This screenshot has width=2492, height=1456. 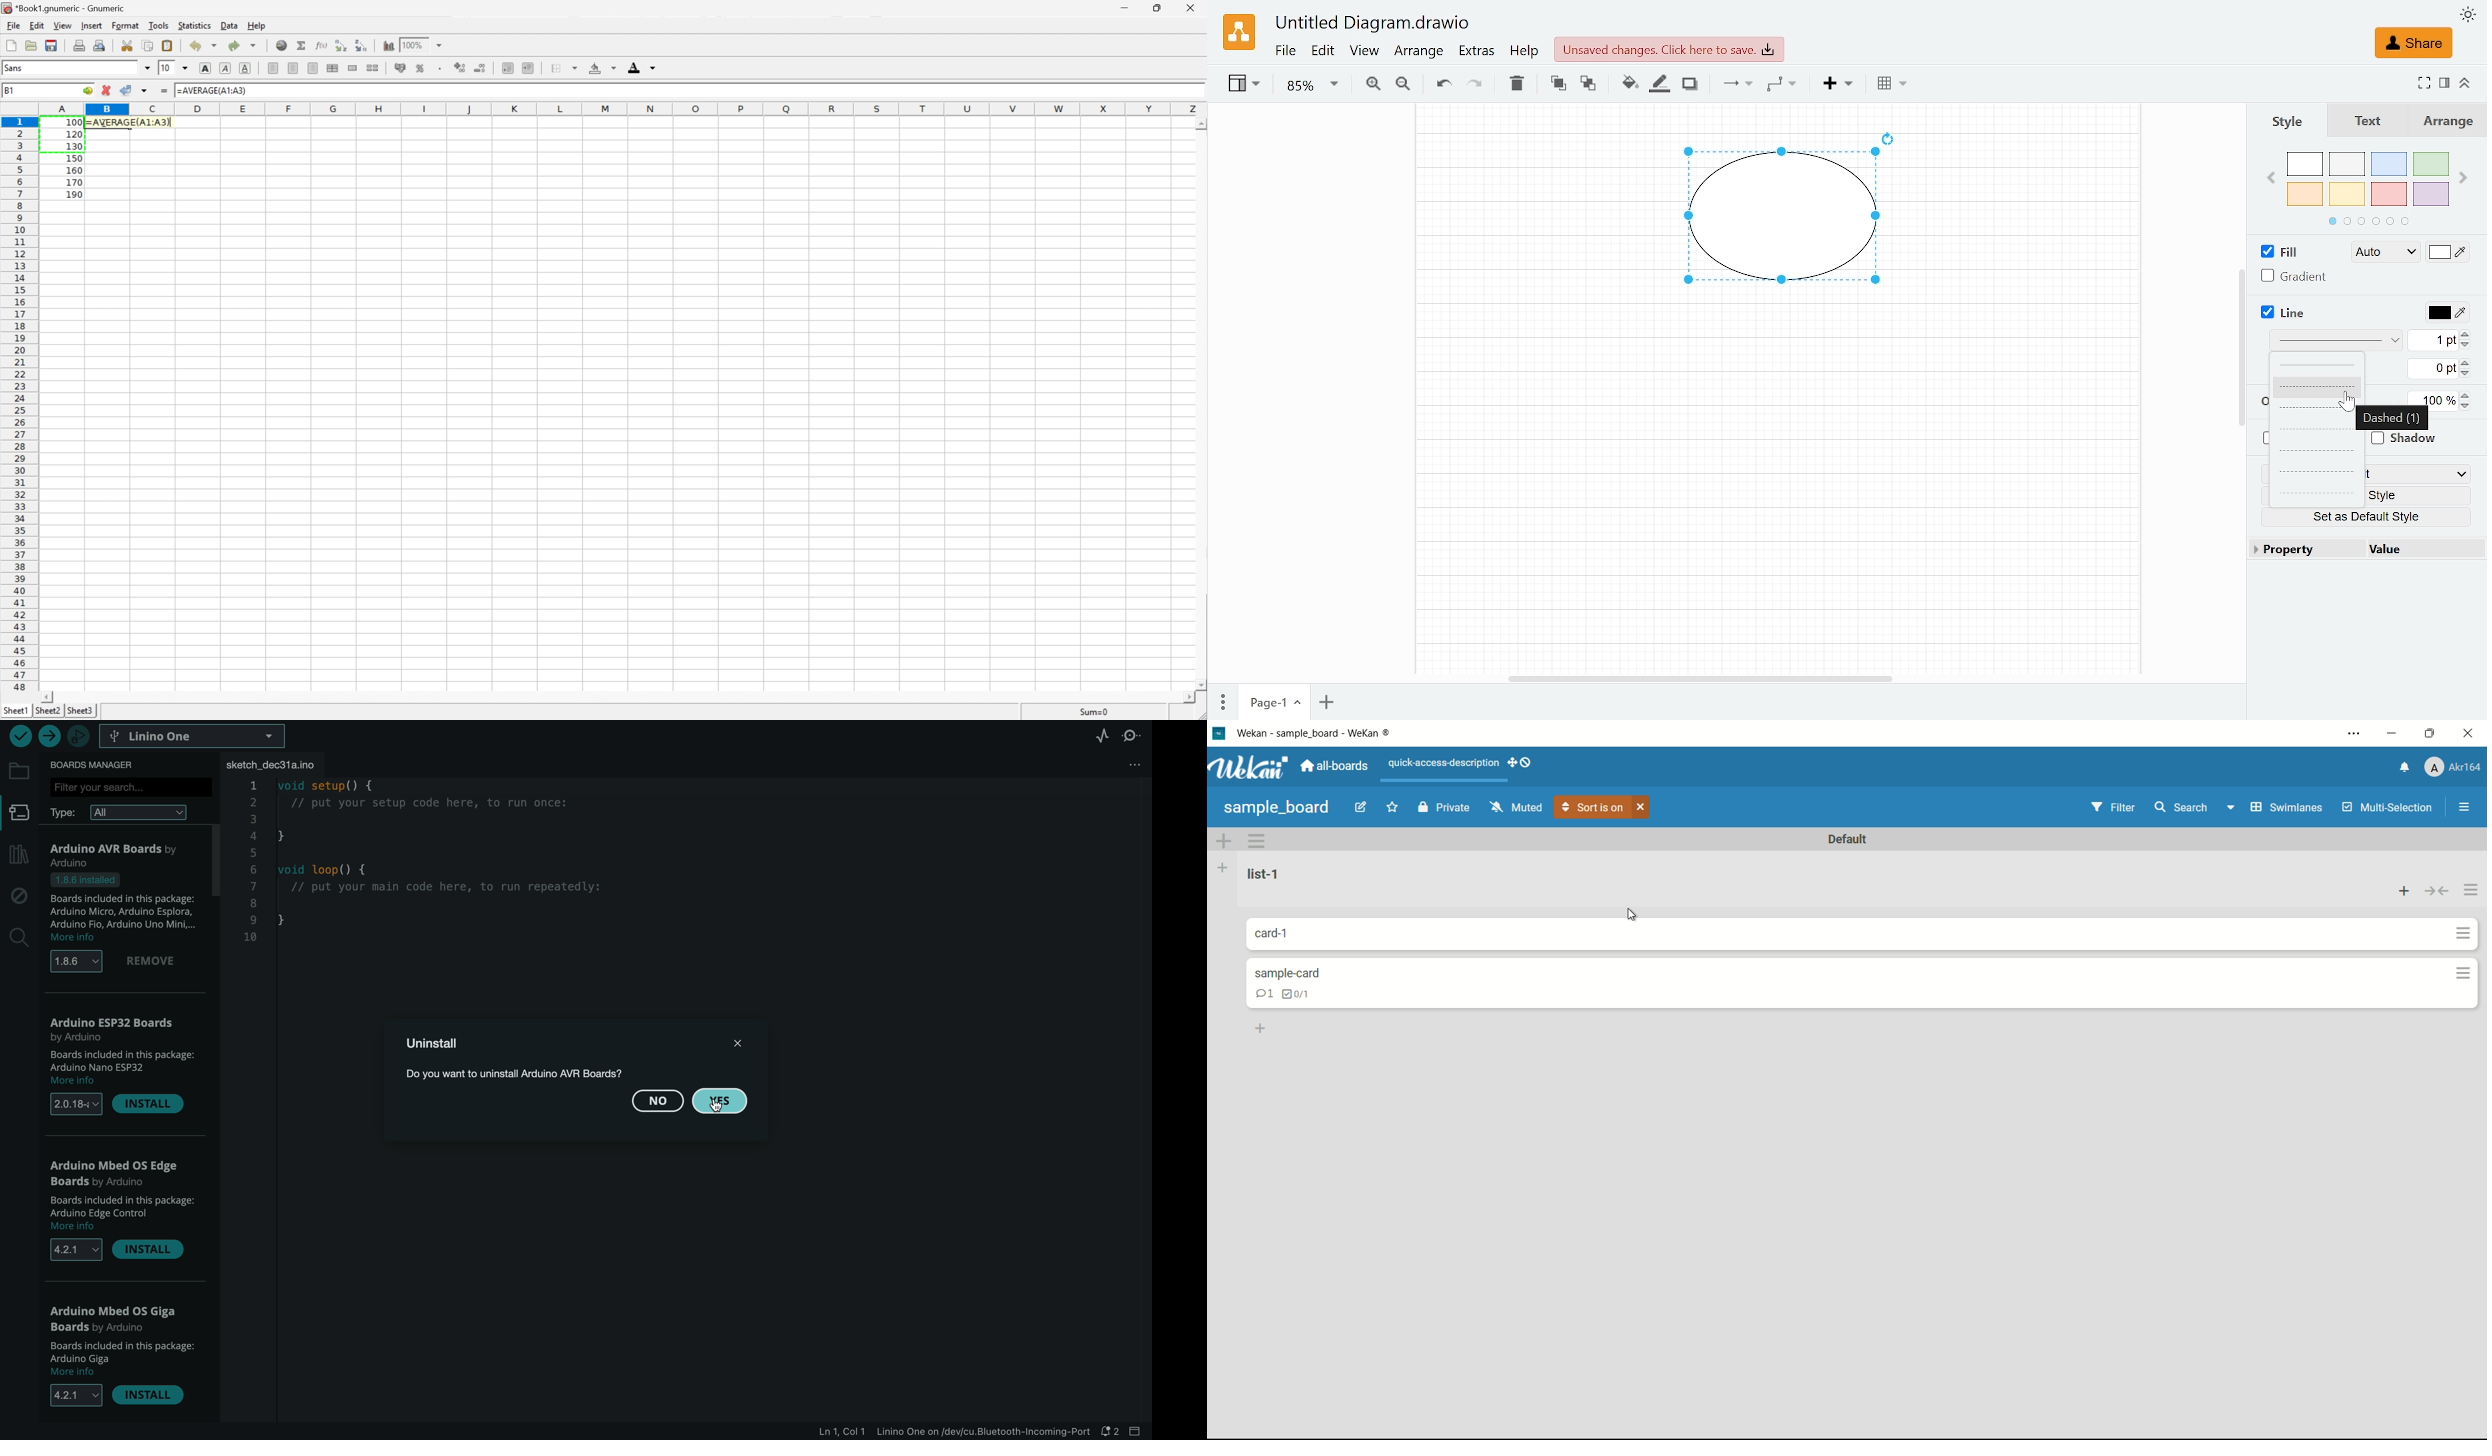 I want to click on Drop Down, so click(x=438, y=44).